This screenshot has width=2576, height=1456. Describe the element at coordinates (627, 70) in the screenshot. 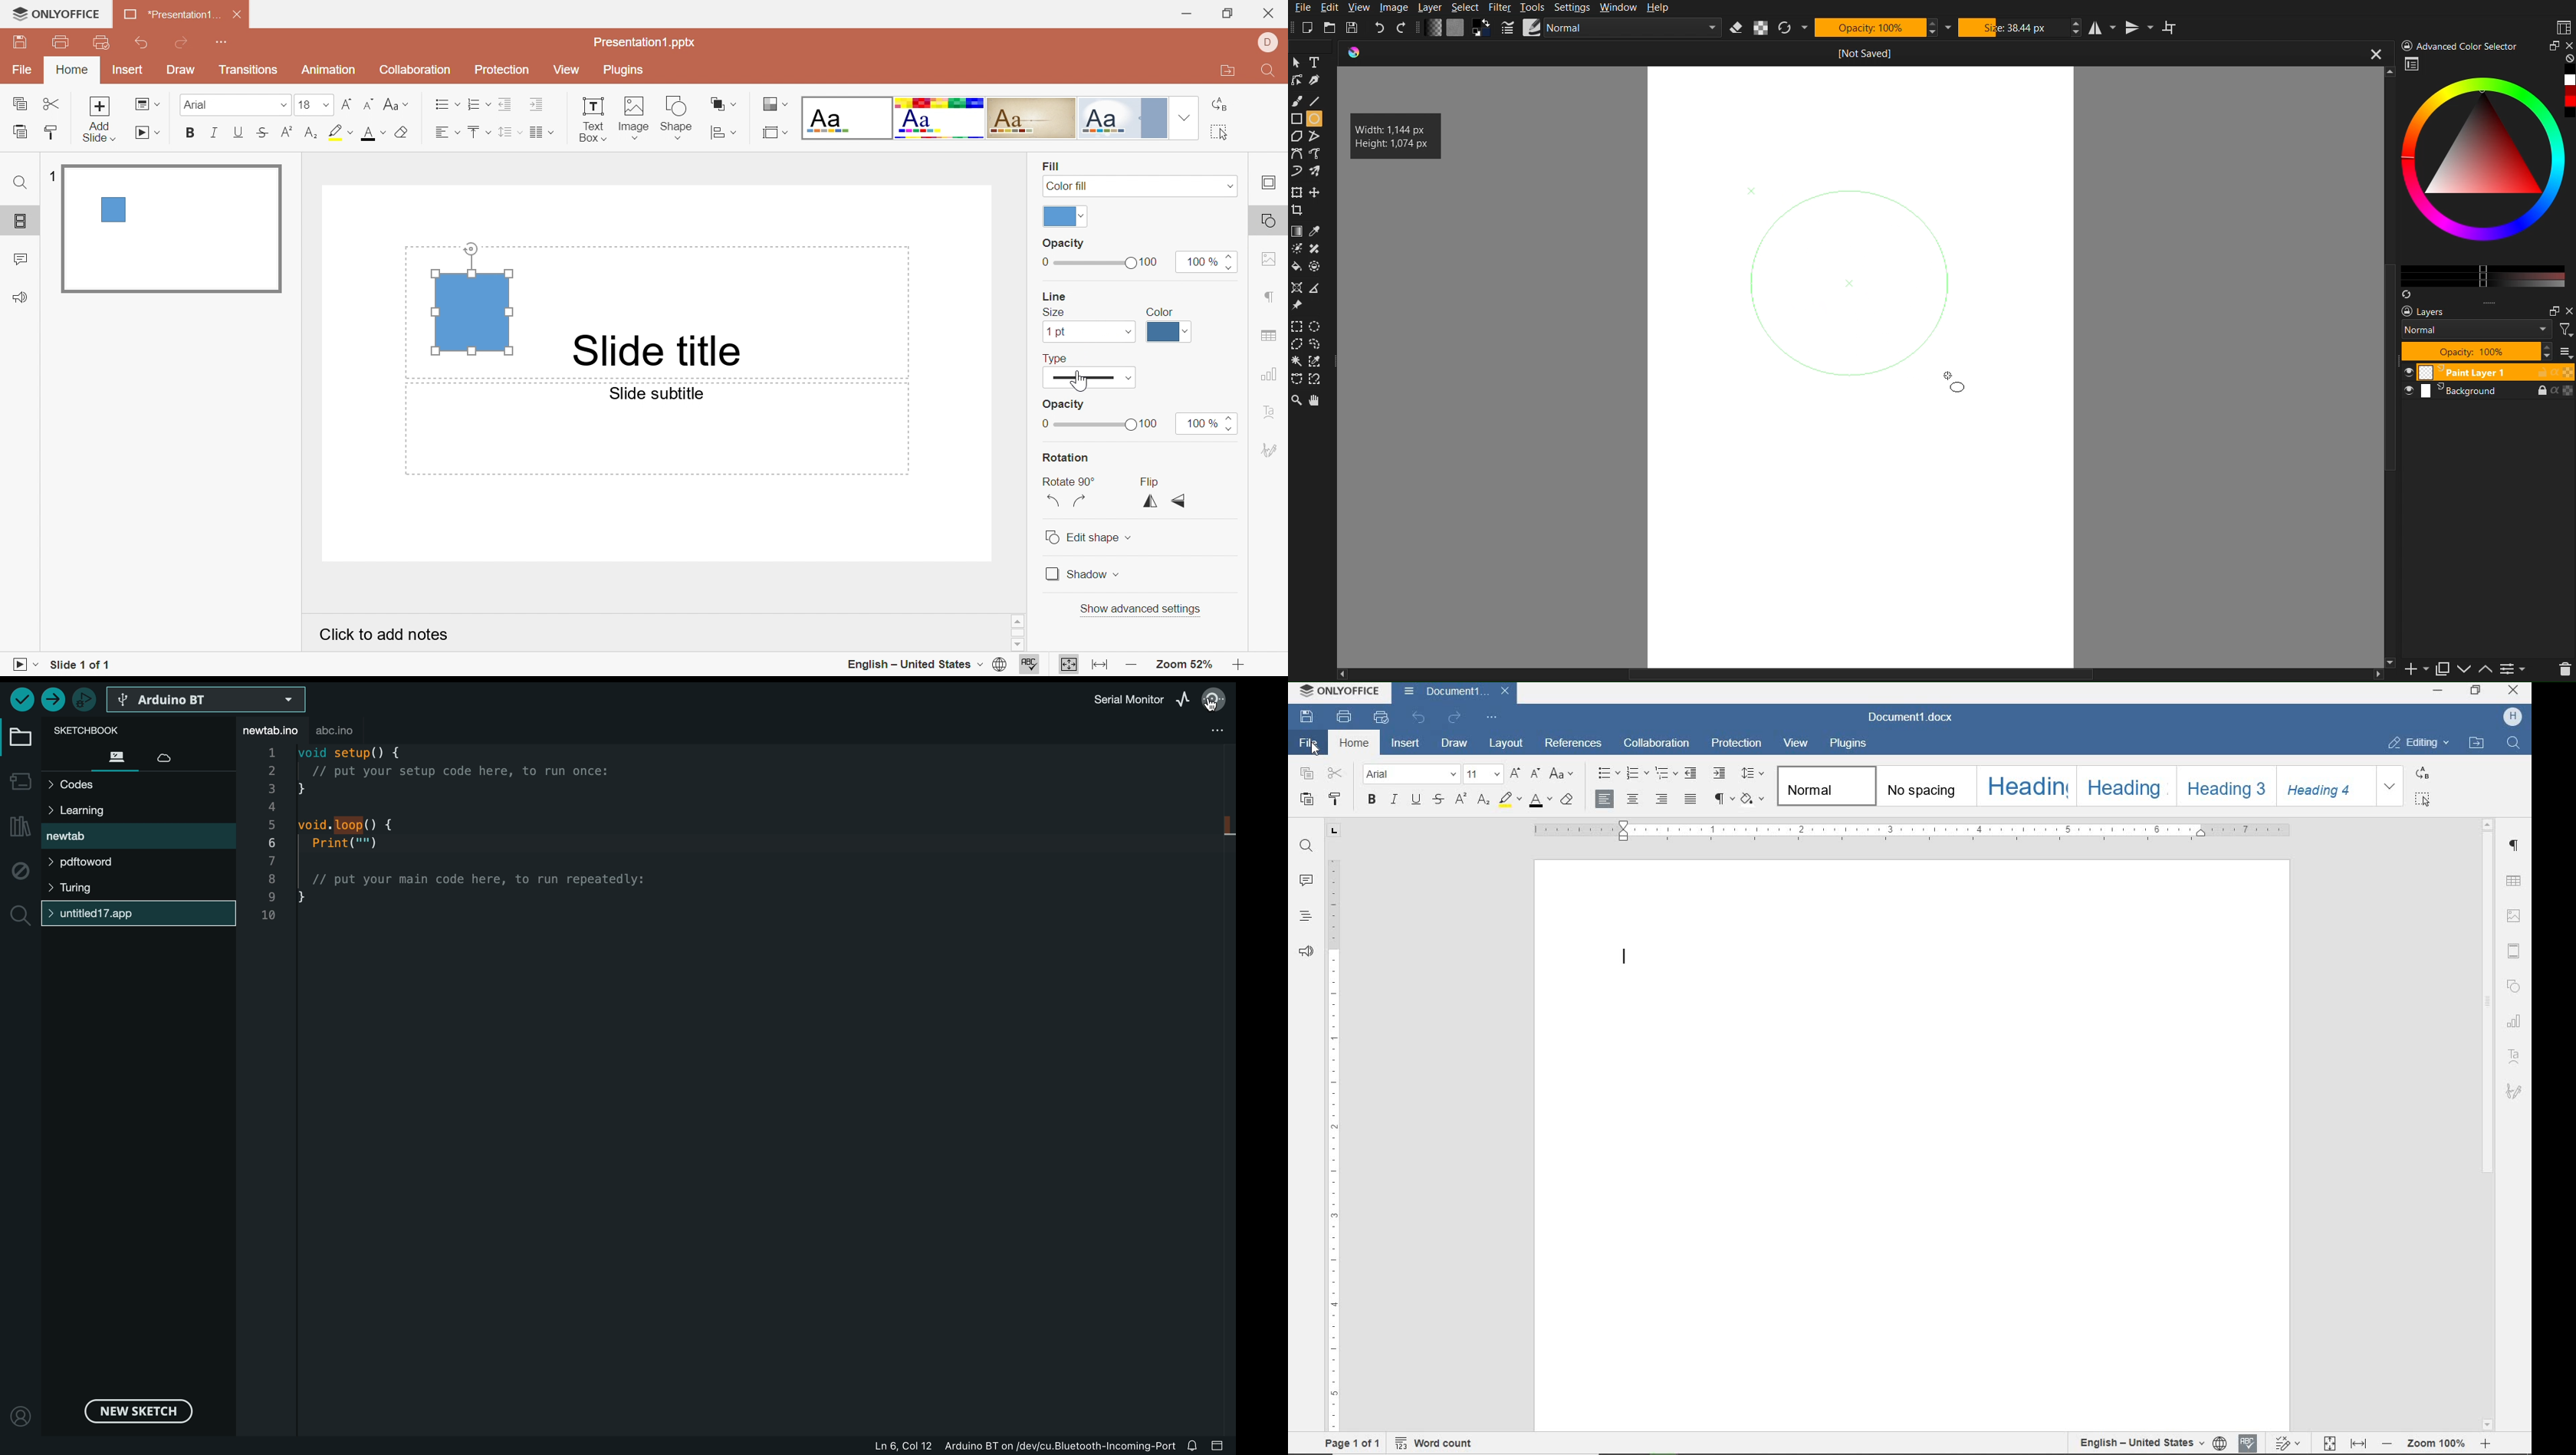

I see `Plugins` at that location.